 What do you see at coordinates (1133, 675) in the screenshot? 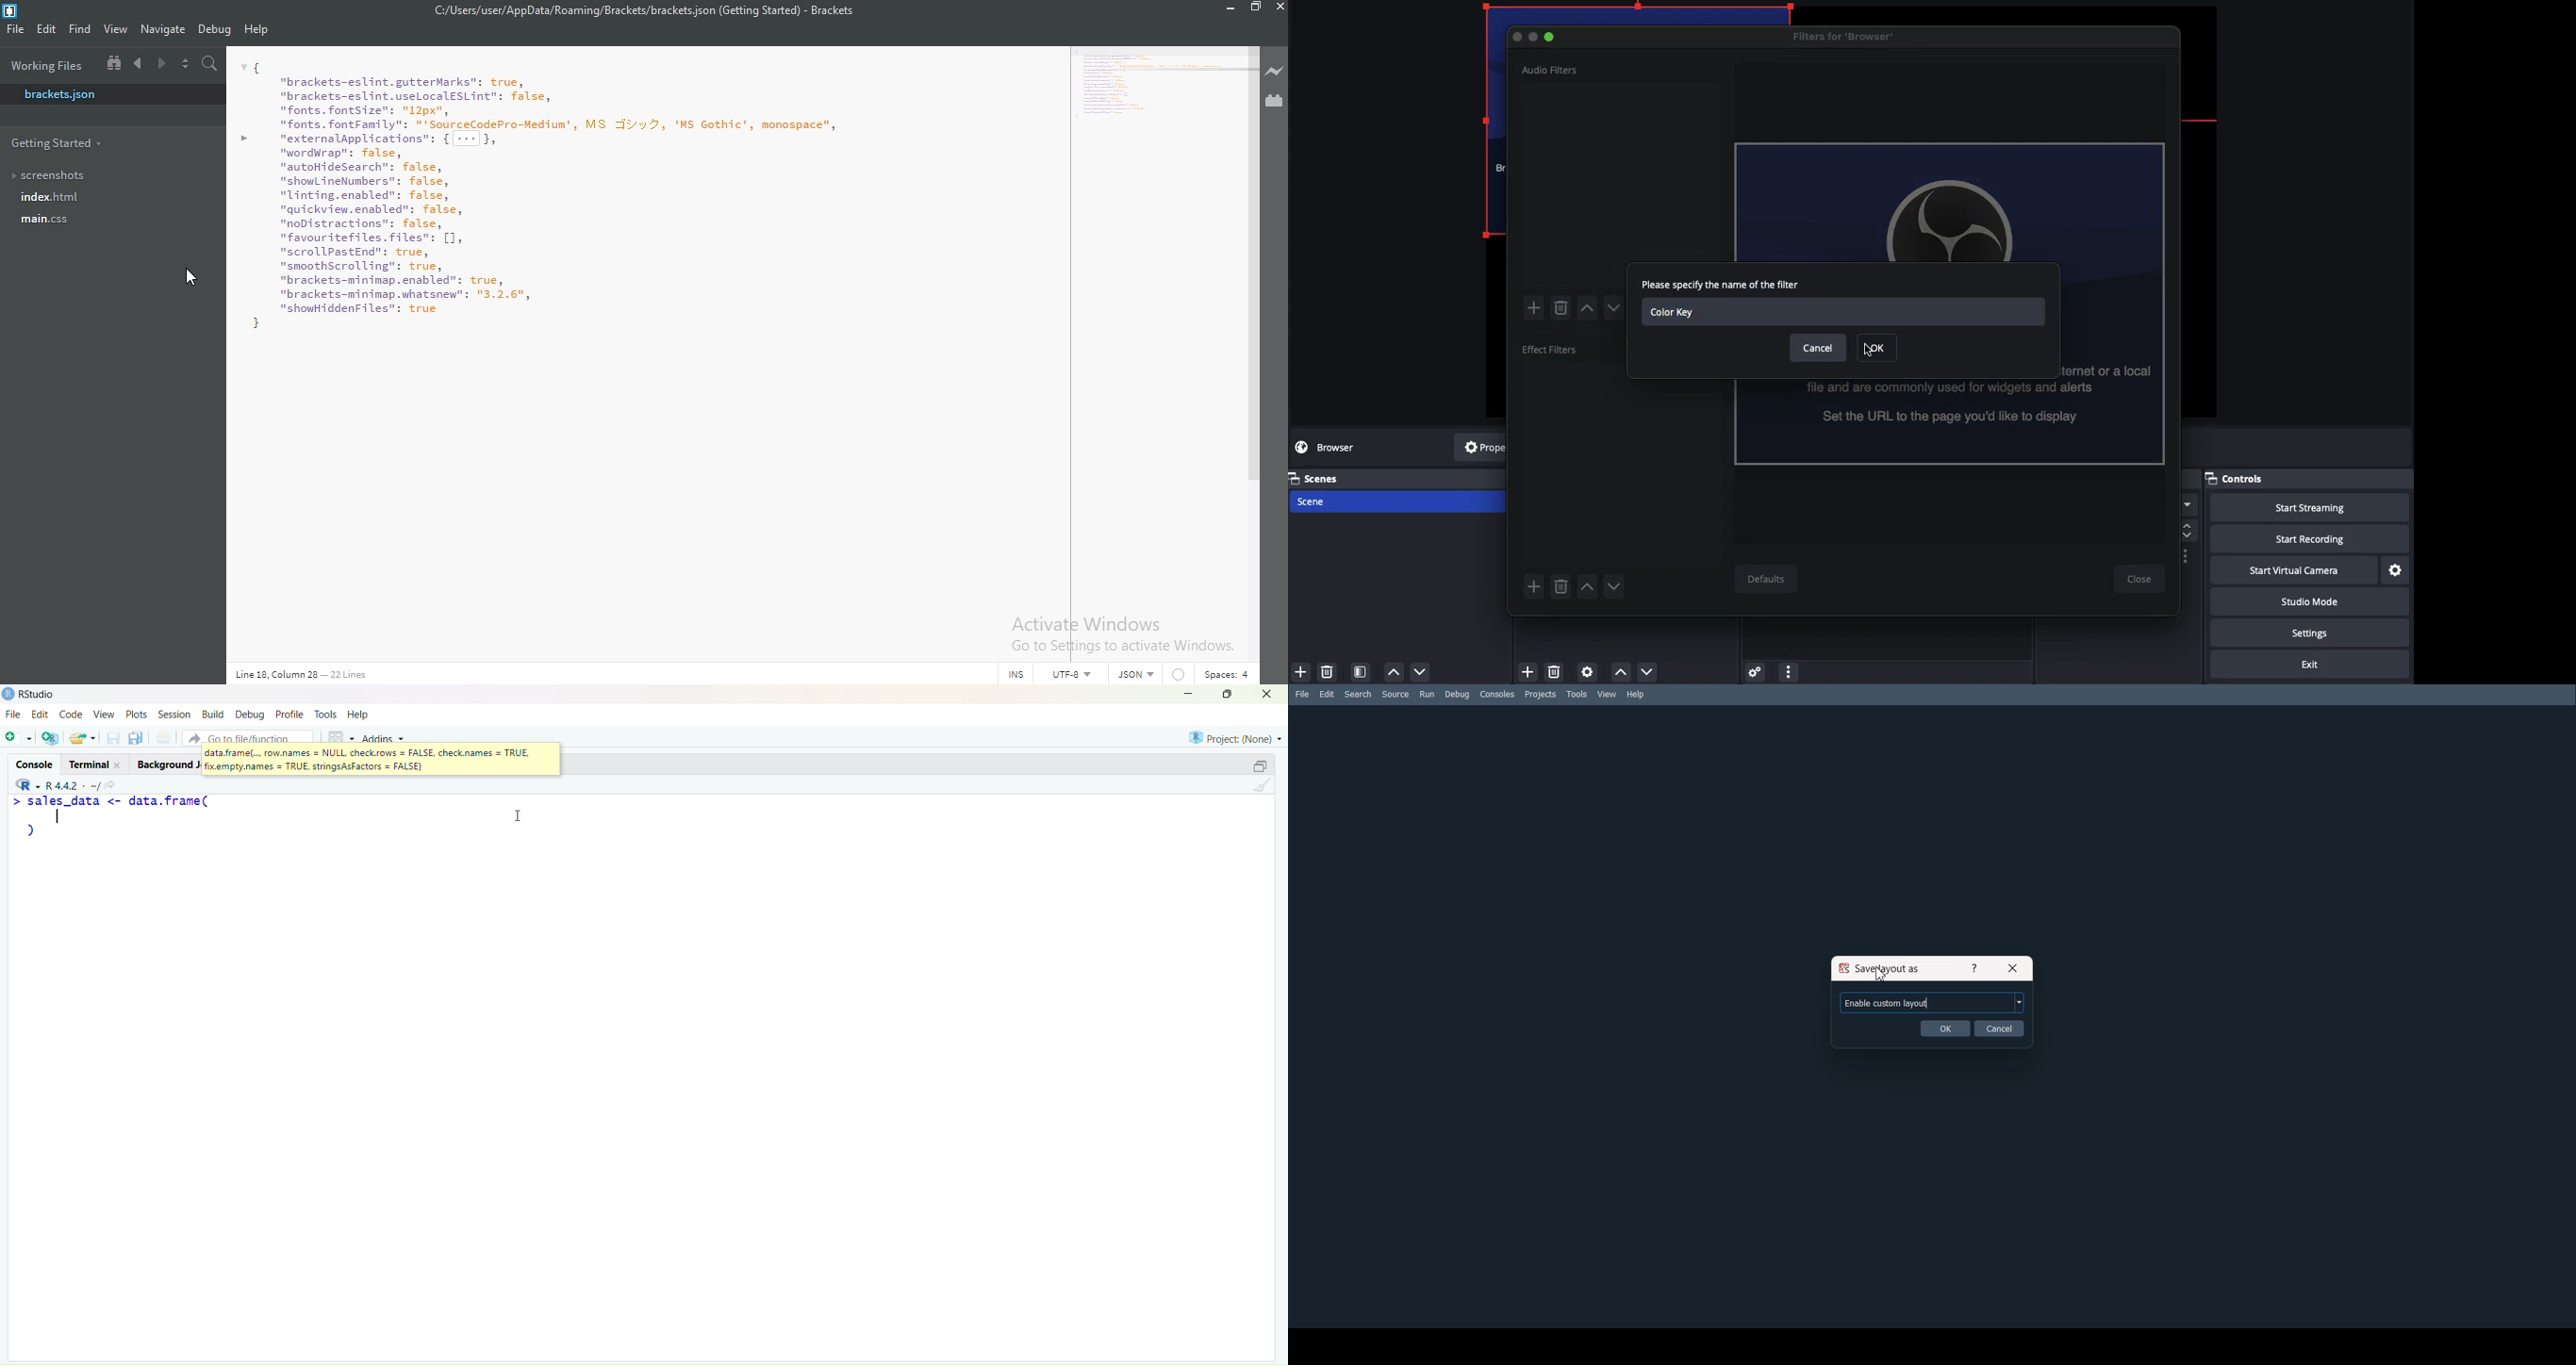
I see `JSON` at bounding box center [1133, 675].